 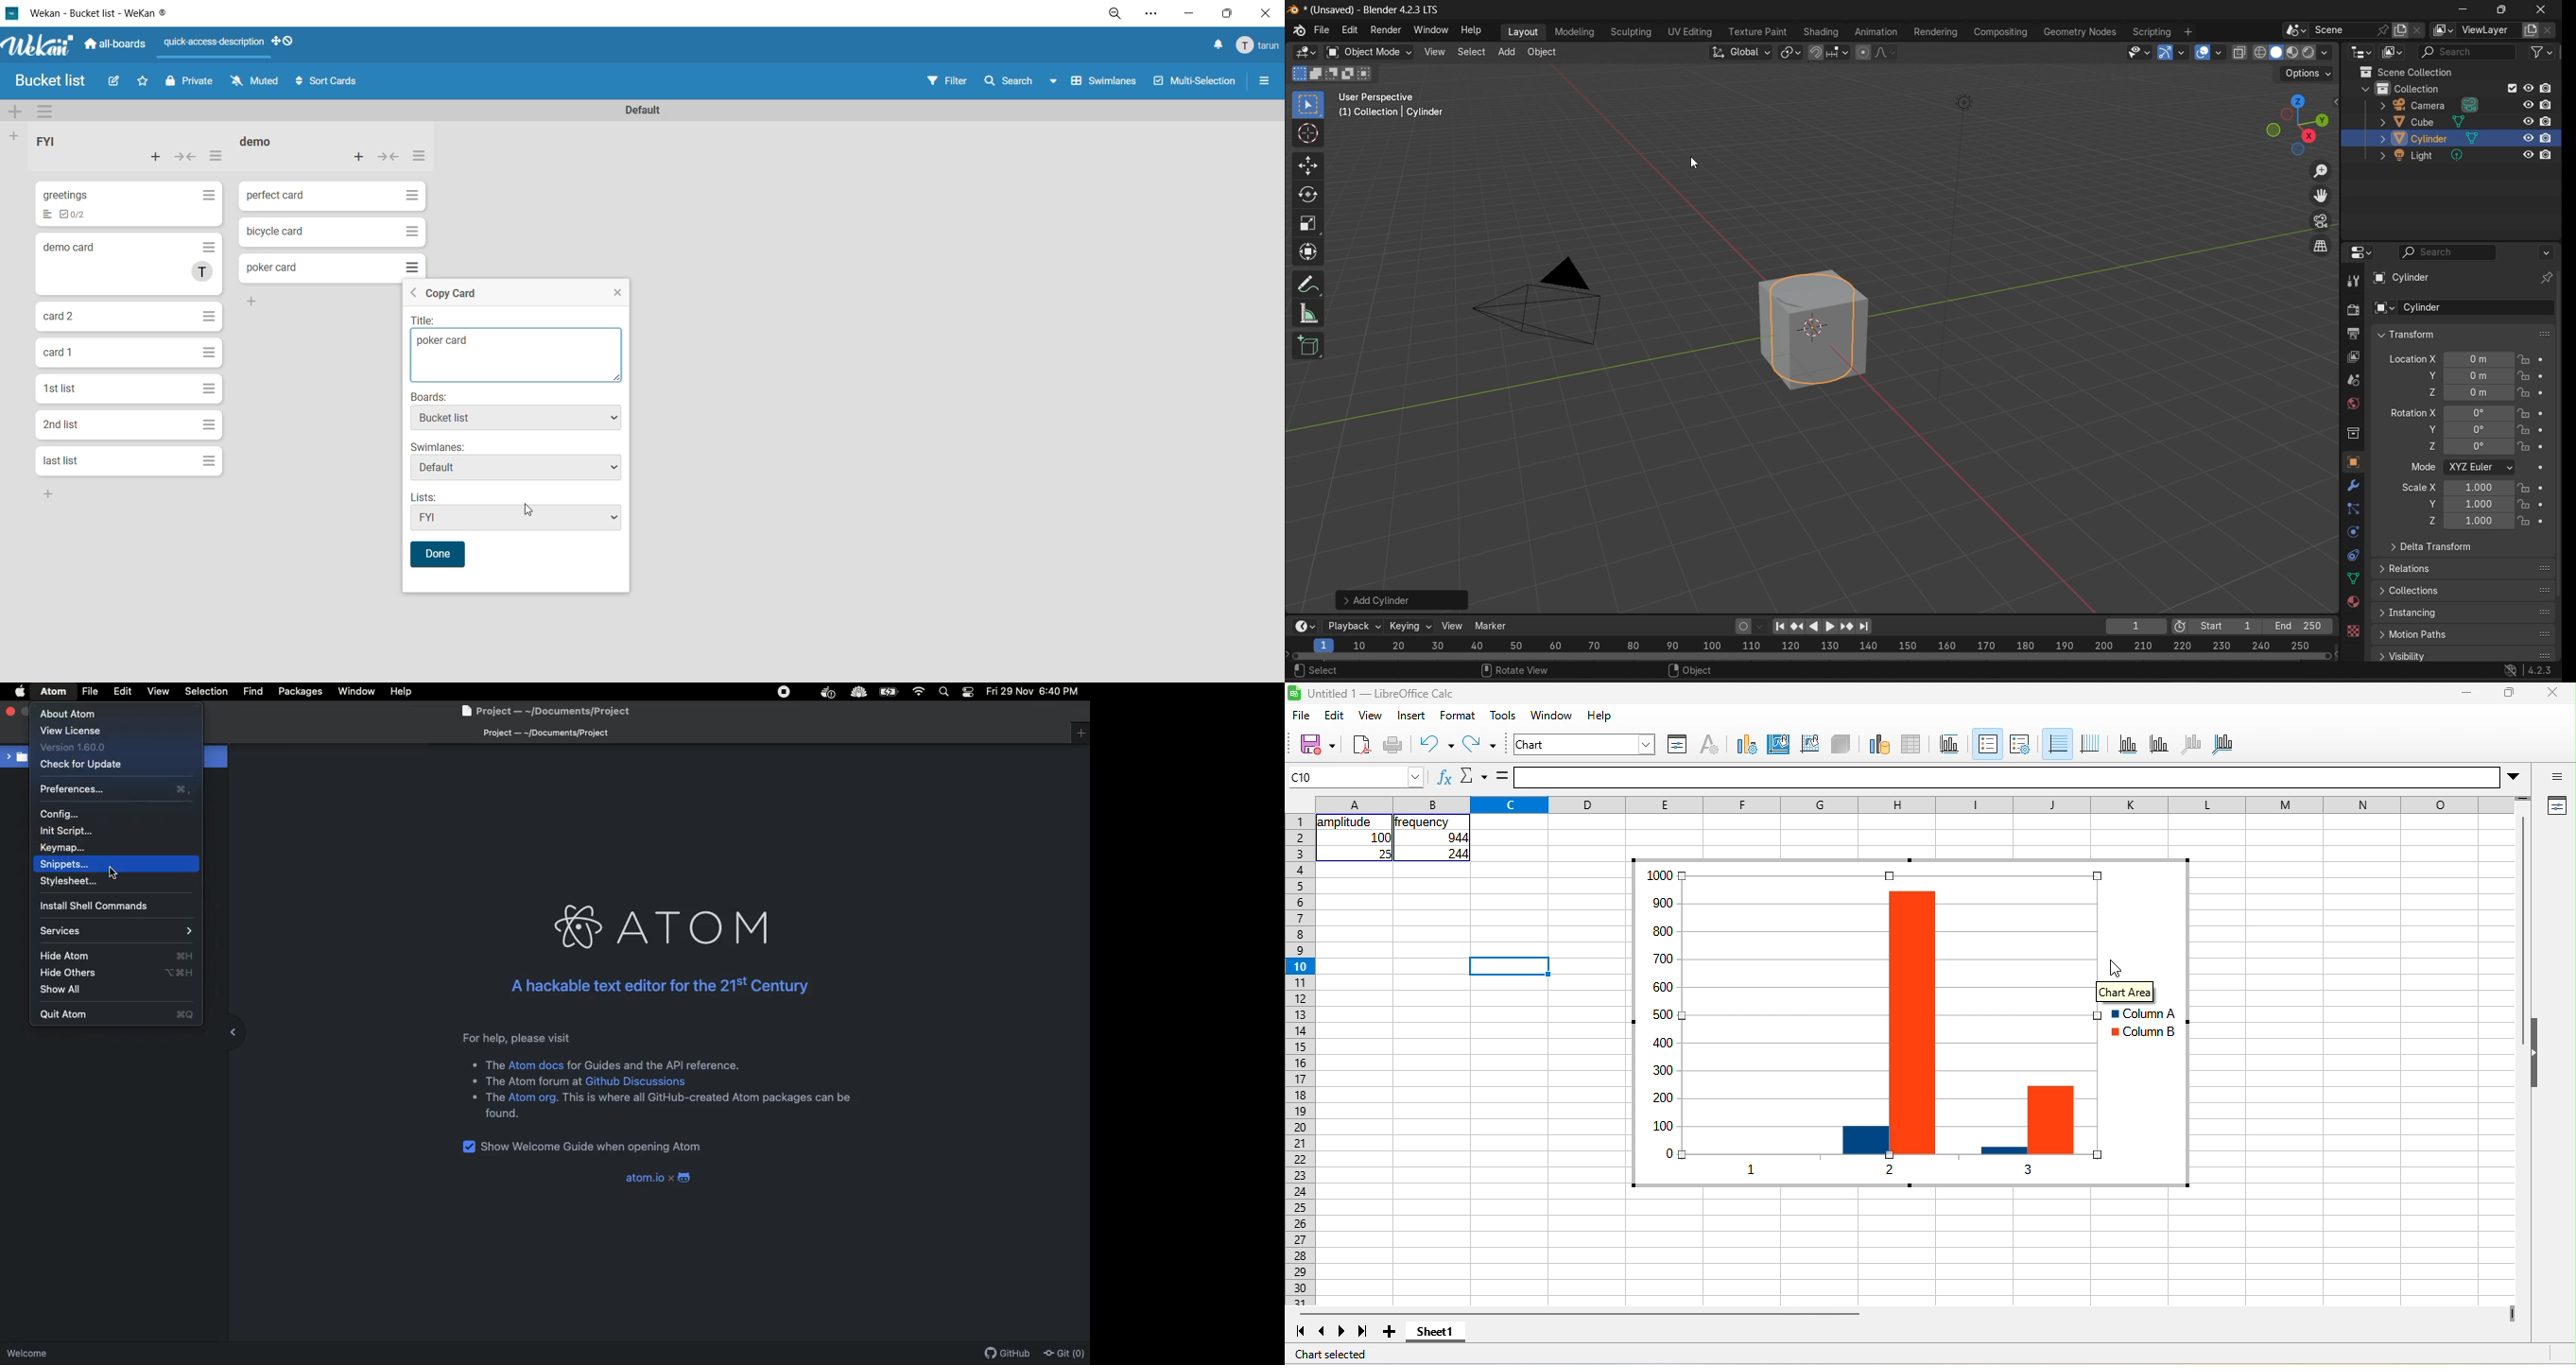 I want to click on camera, so click(x=1962, y=247).